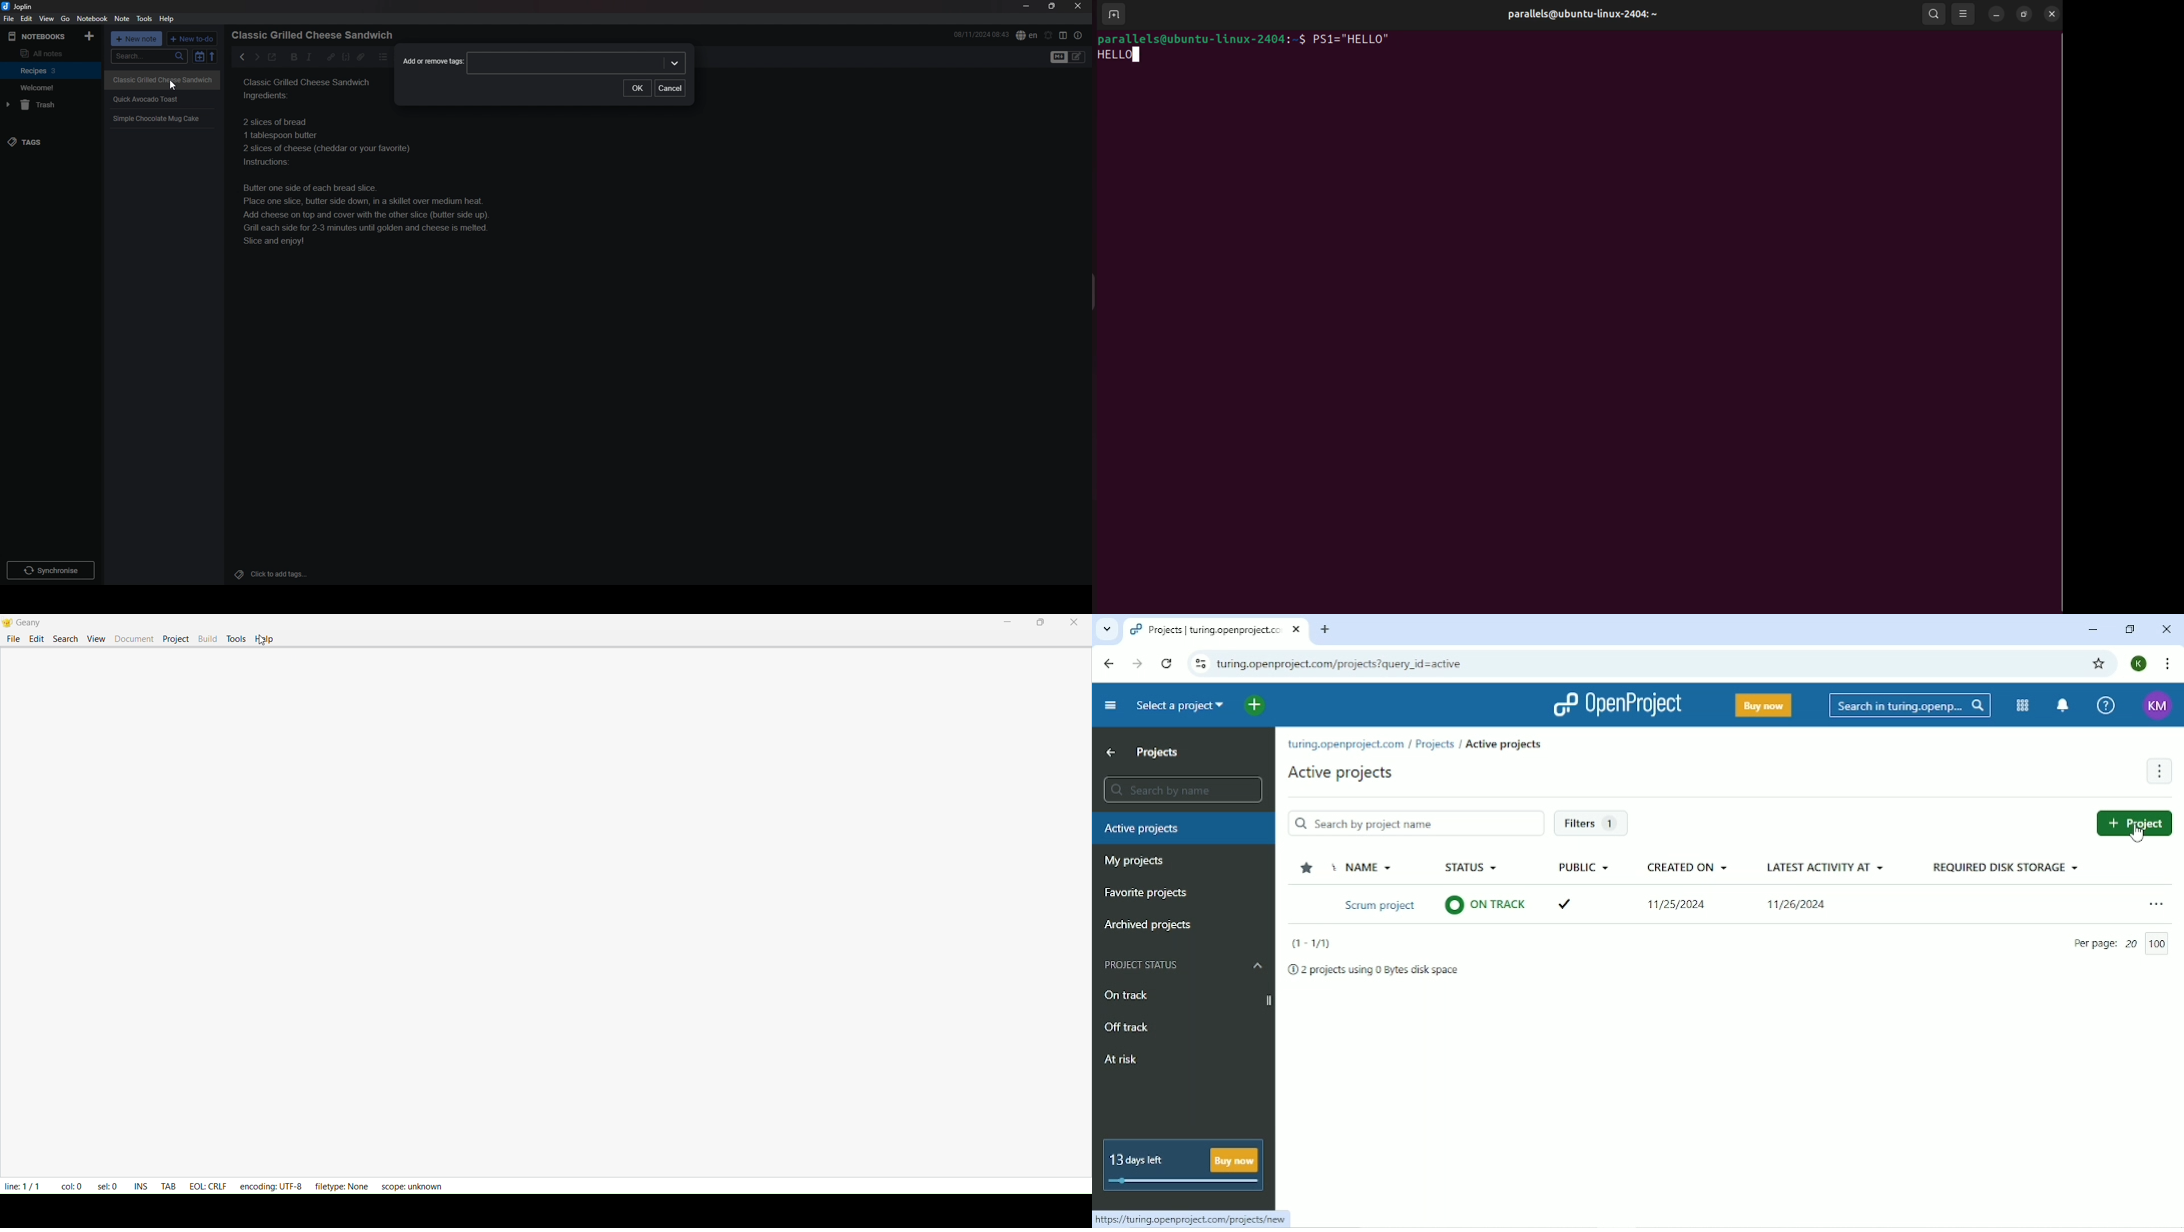 The image size is (2184, 1232). I want to click on Active projects, so click(1185, 828).